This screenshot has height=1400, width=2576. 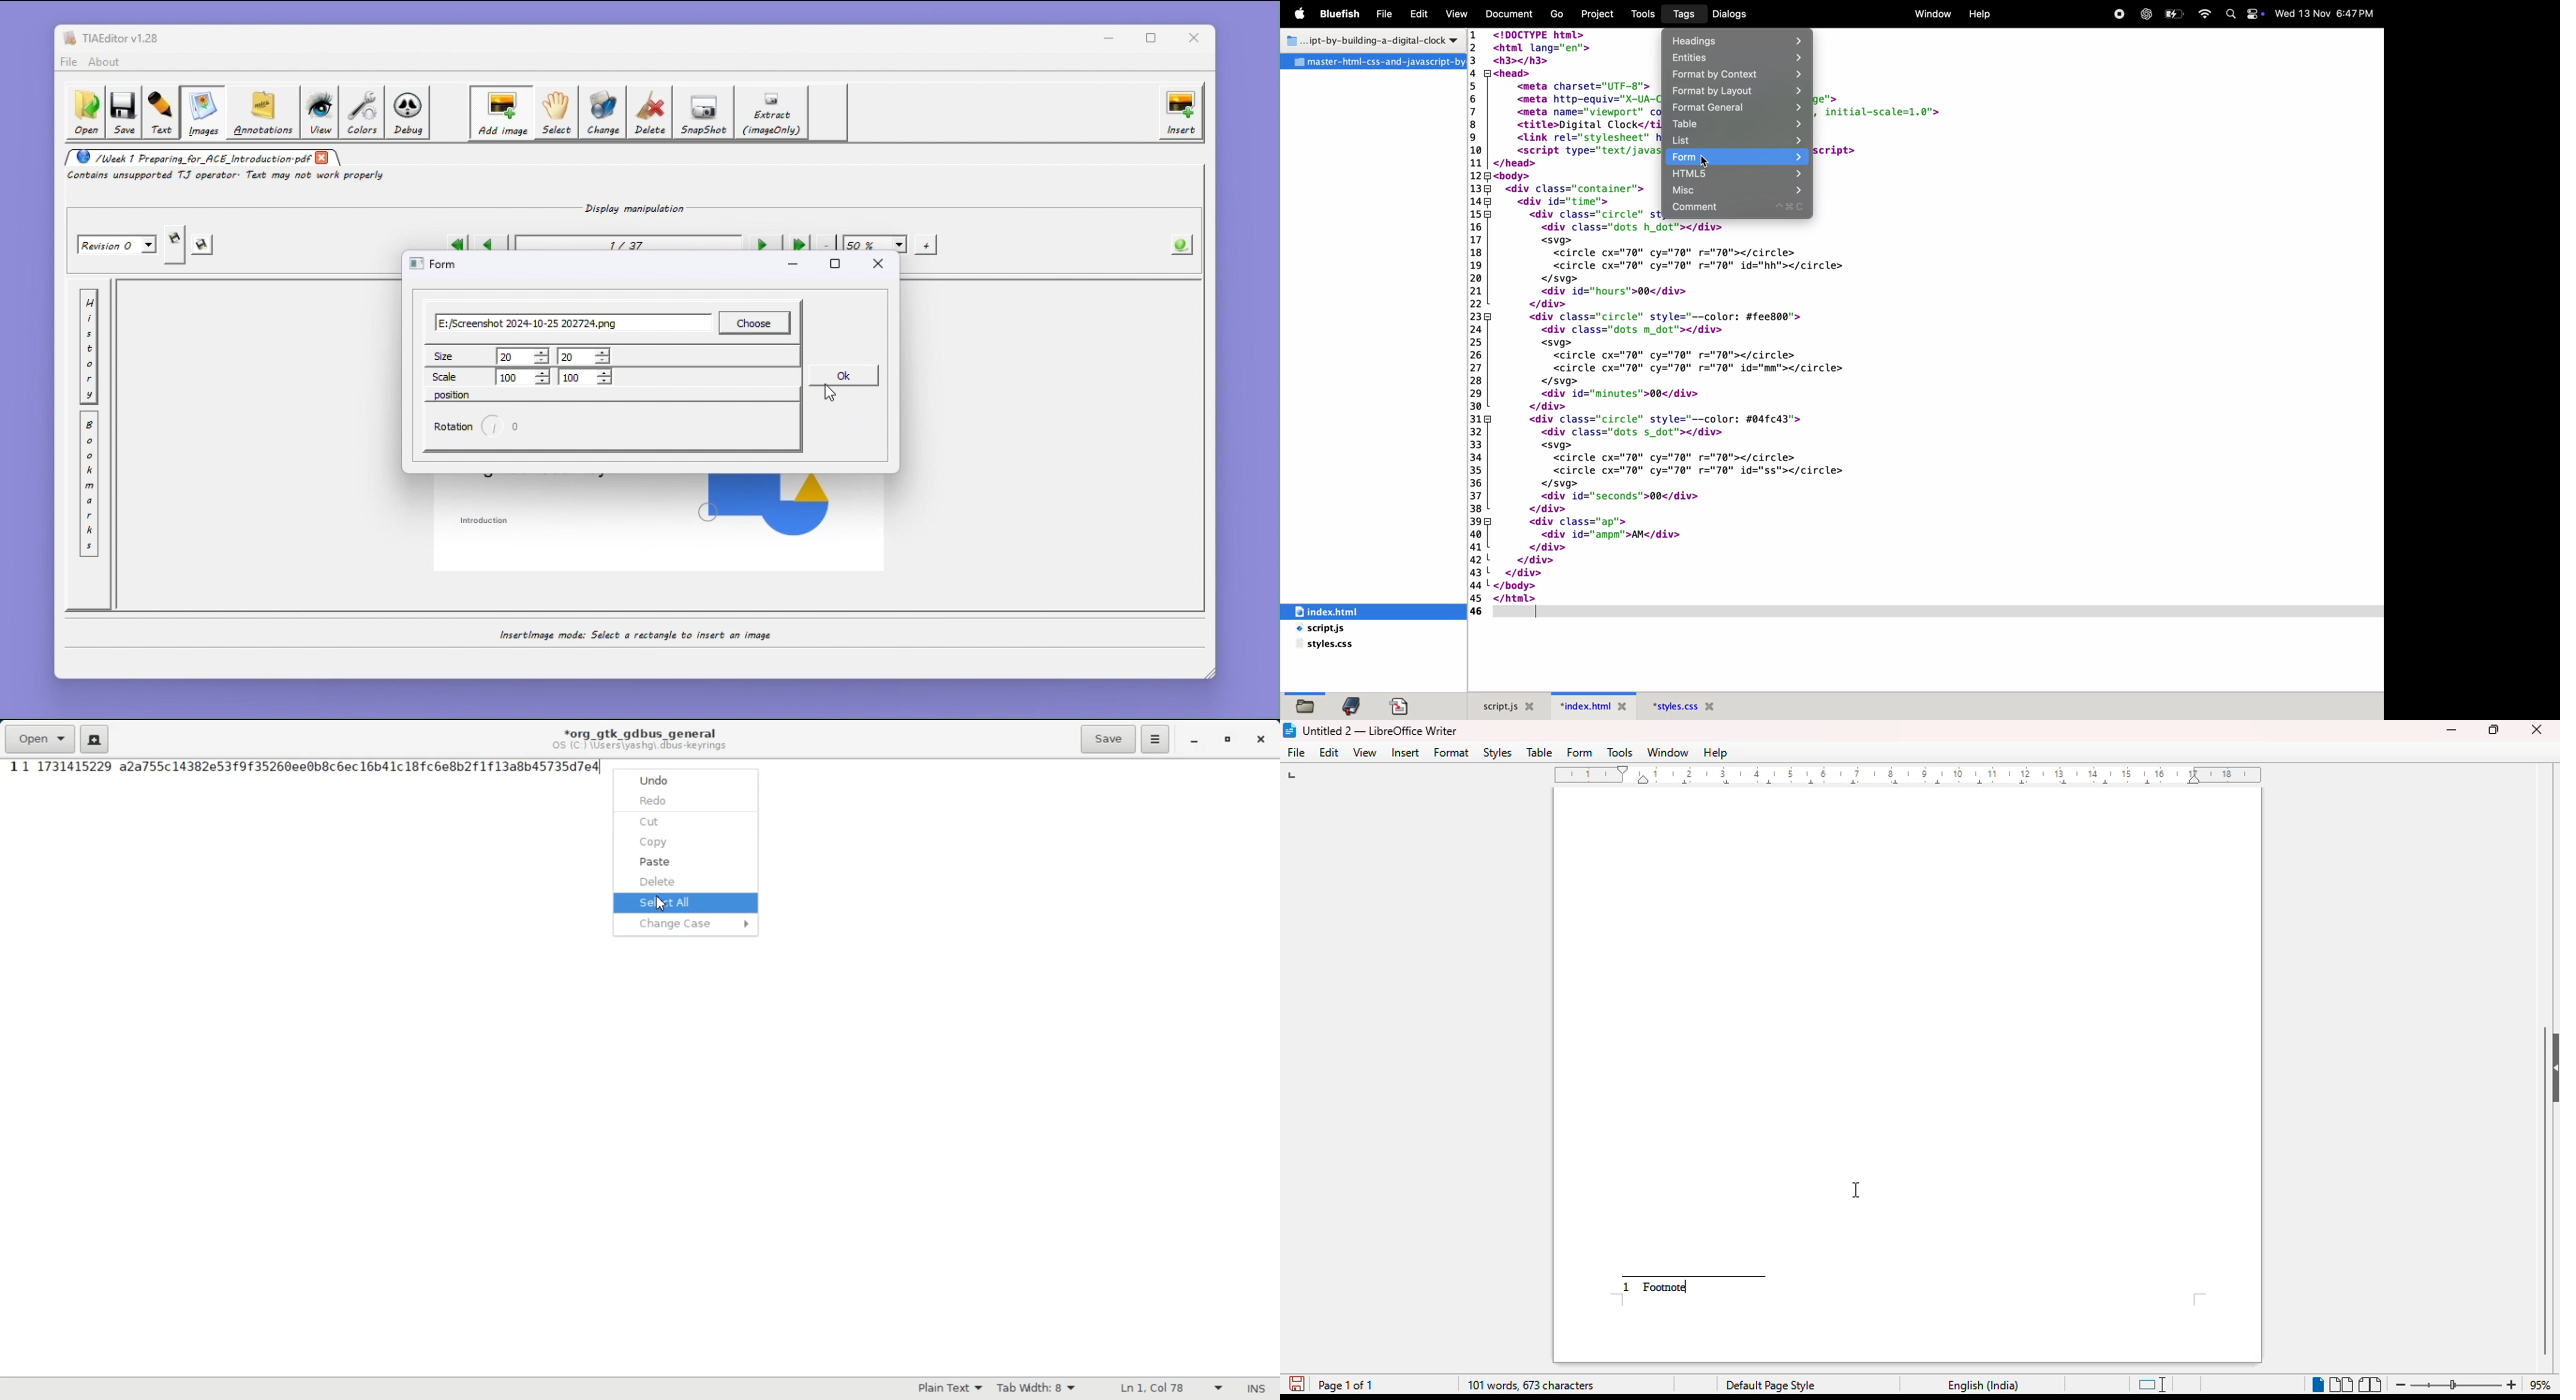 What do you see at coordinates (2176, 13) in the screenshot?
I see `Battery` at bounding box center [2176, 13].